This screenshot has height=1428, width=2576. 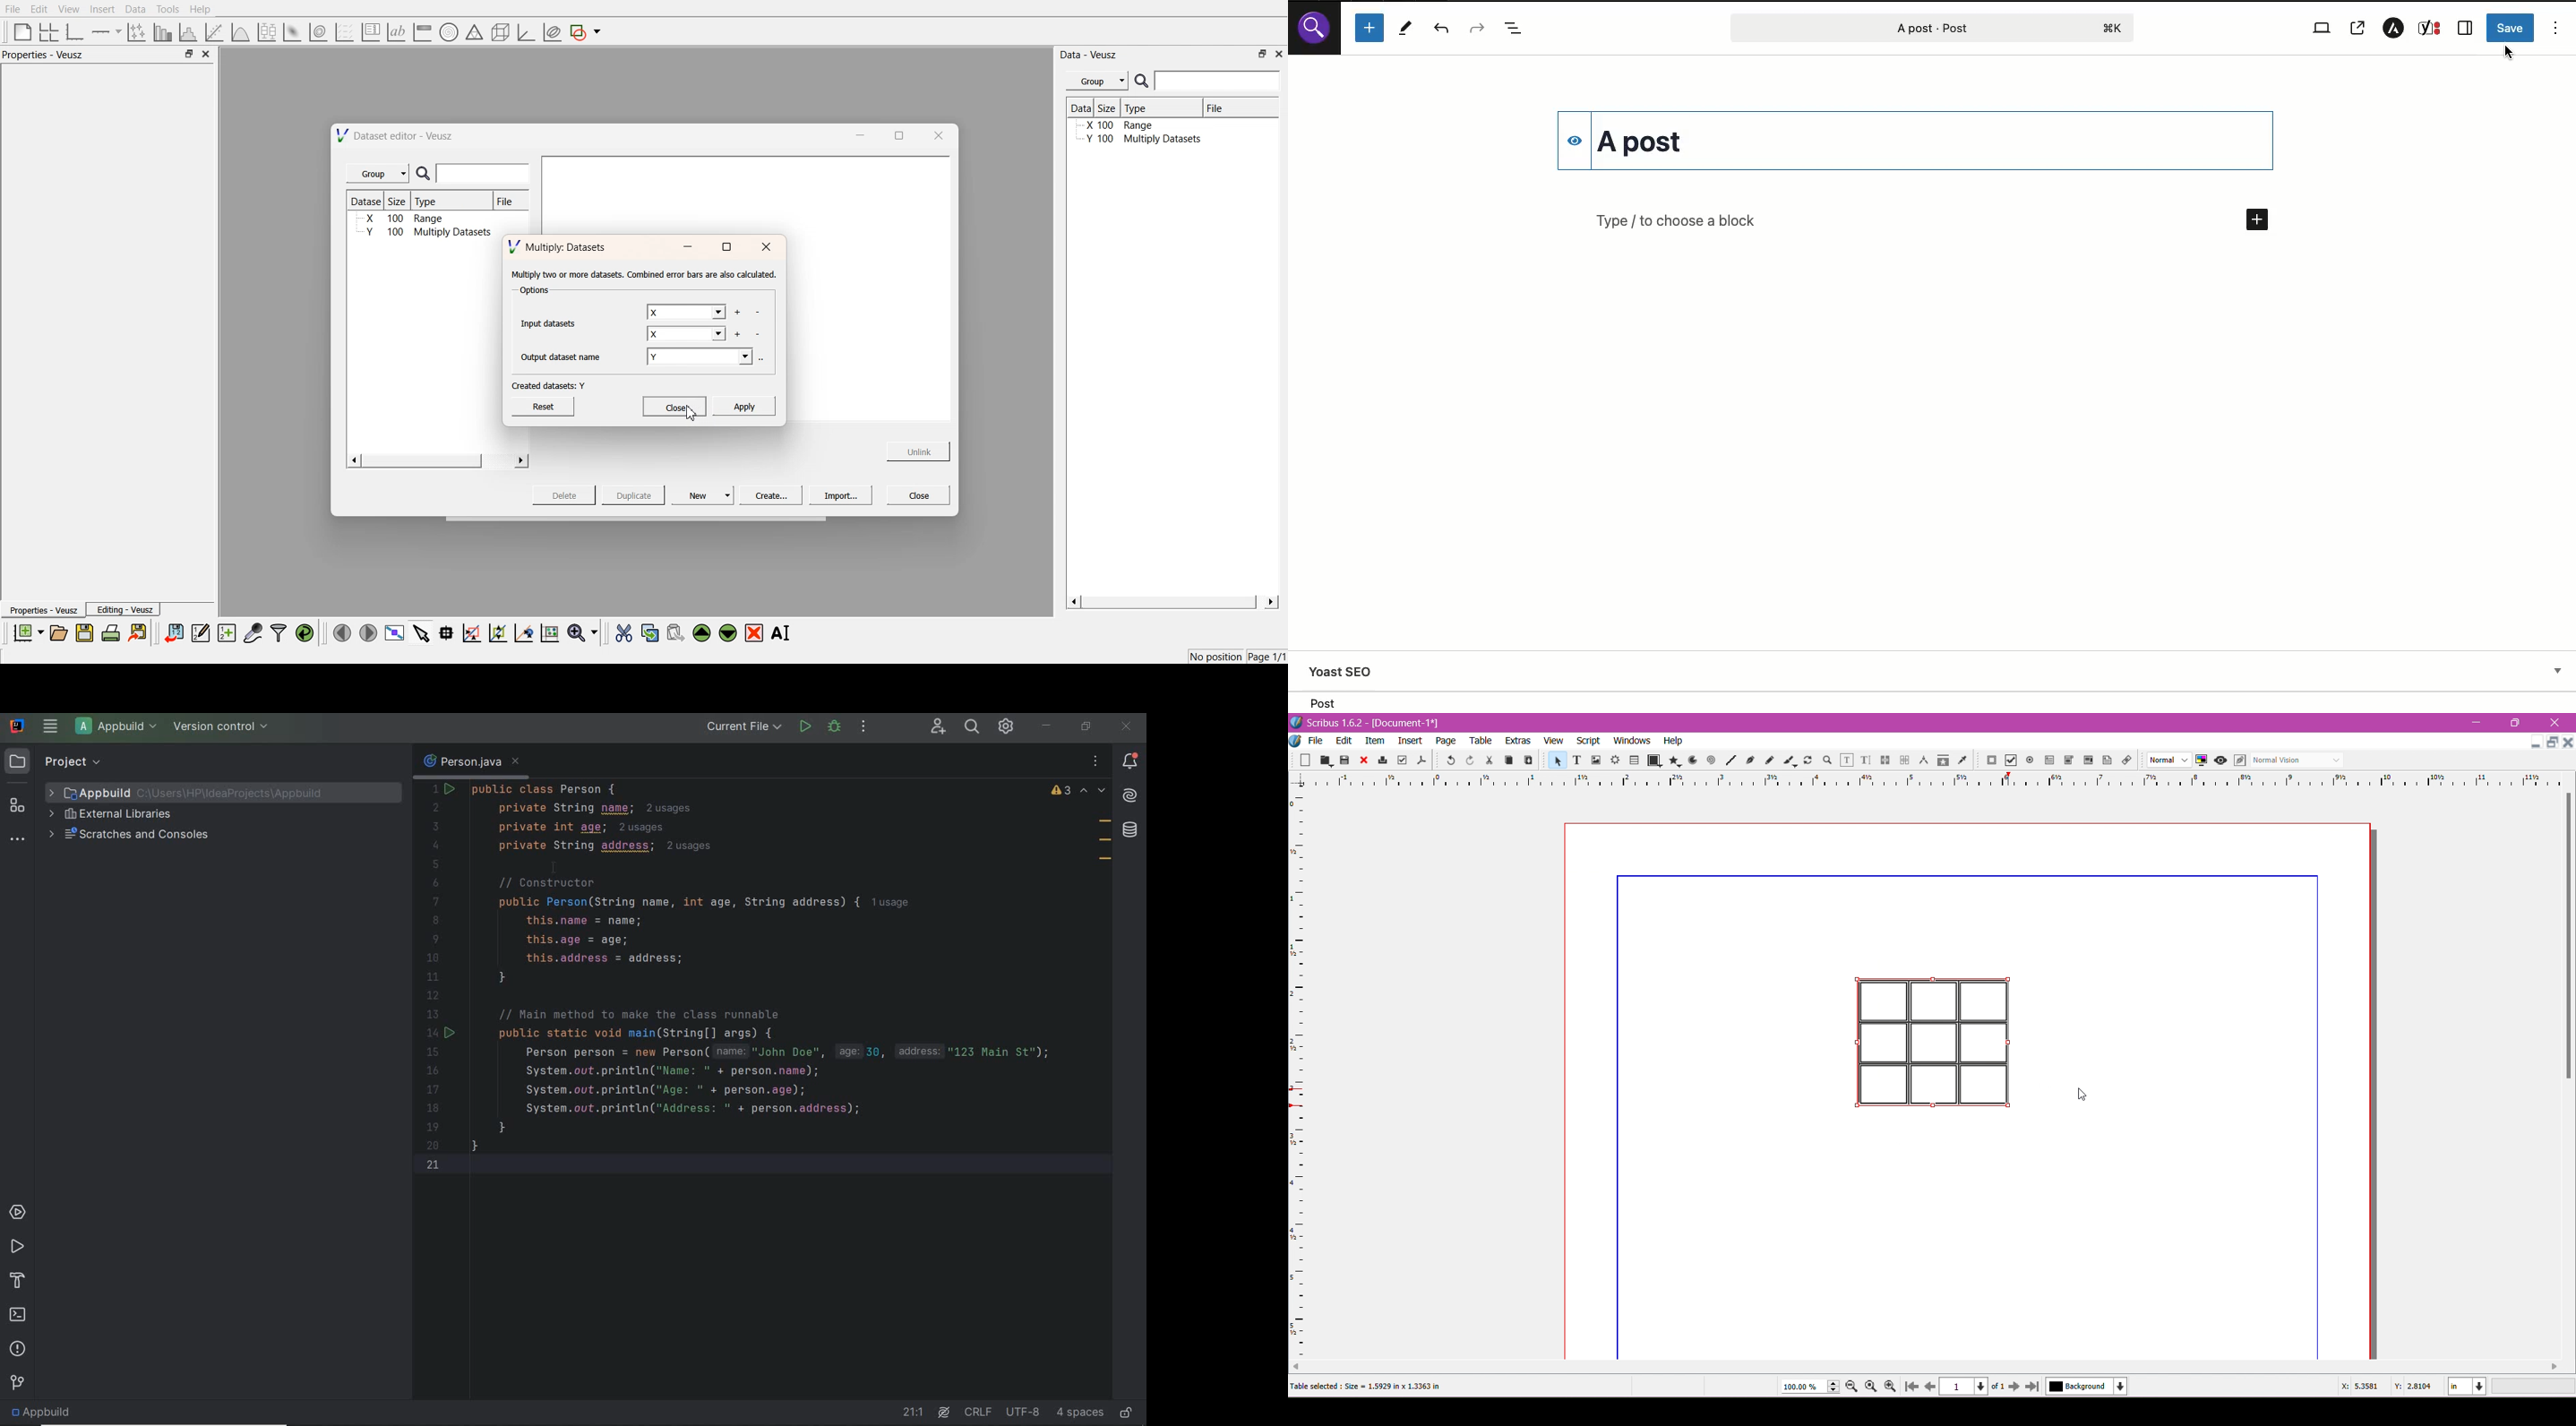 I want to click on Edit Text in Frames, so click(x=1847, y=760).